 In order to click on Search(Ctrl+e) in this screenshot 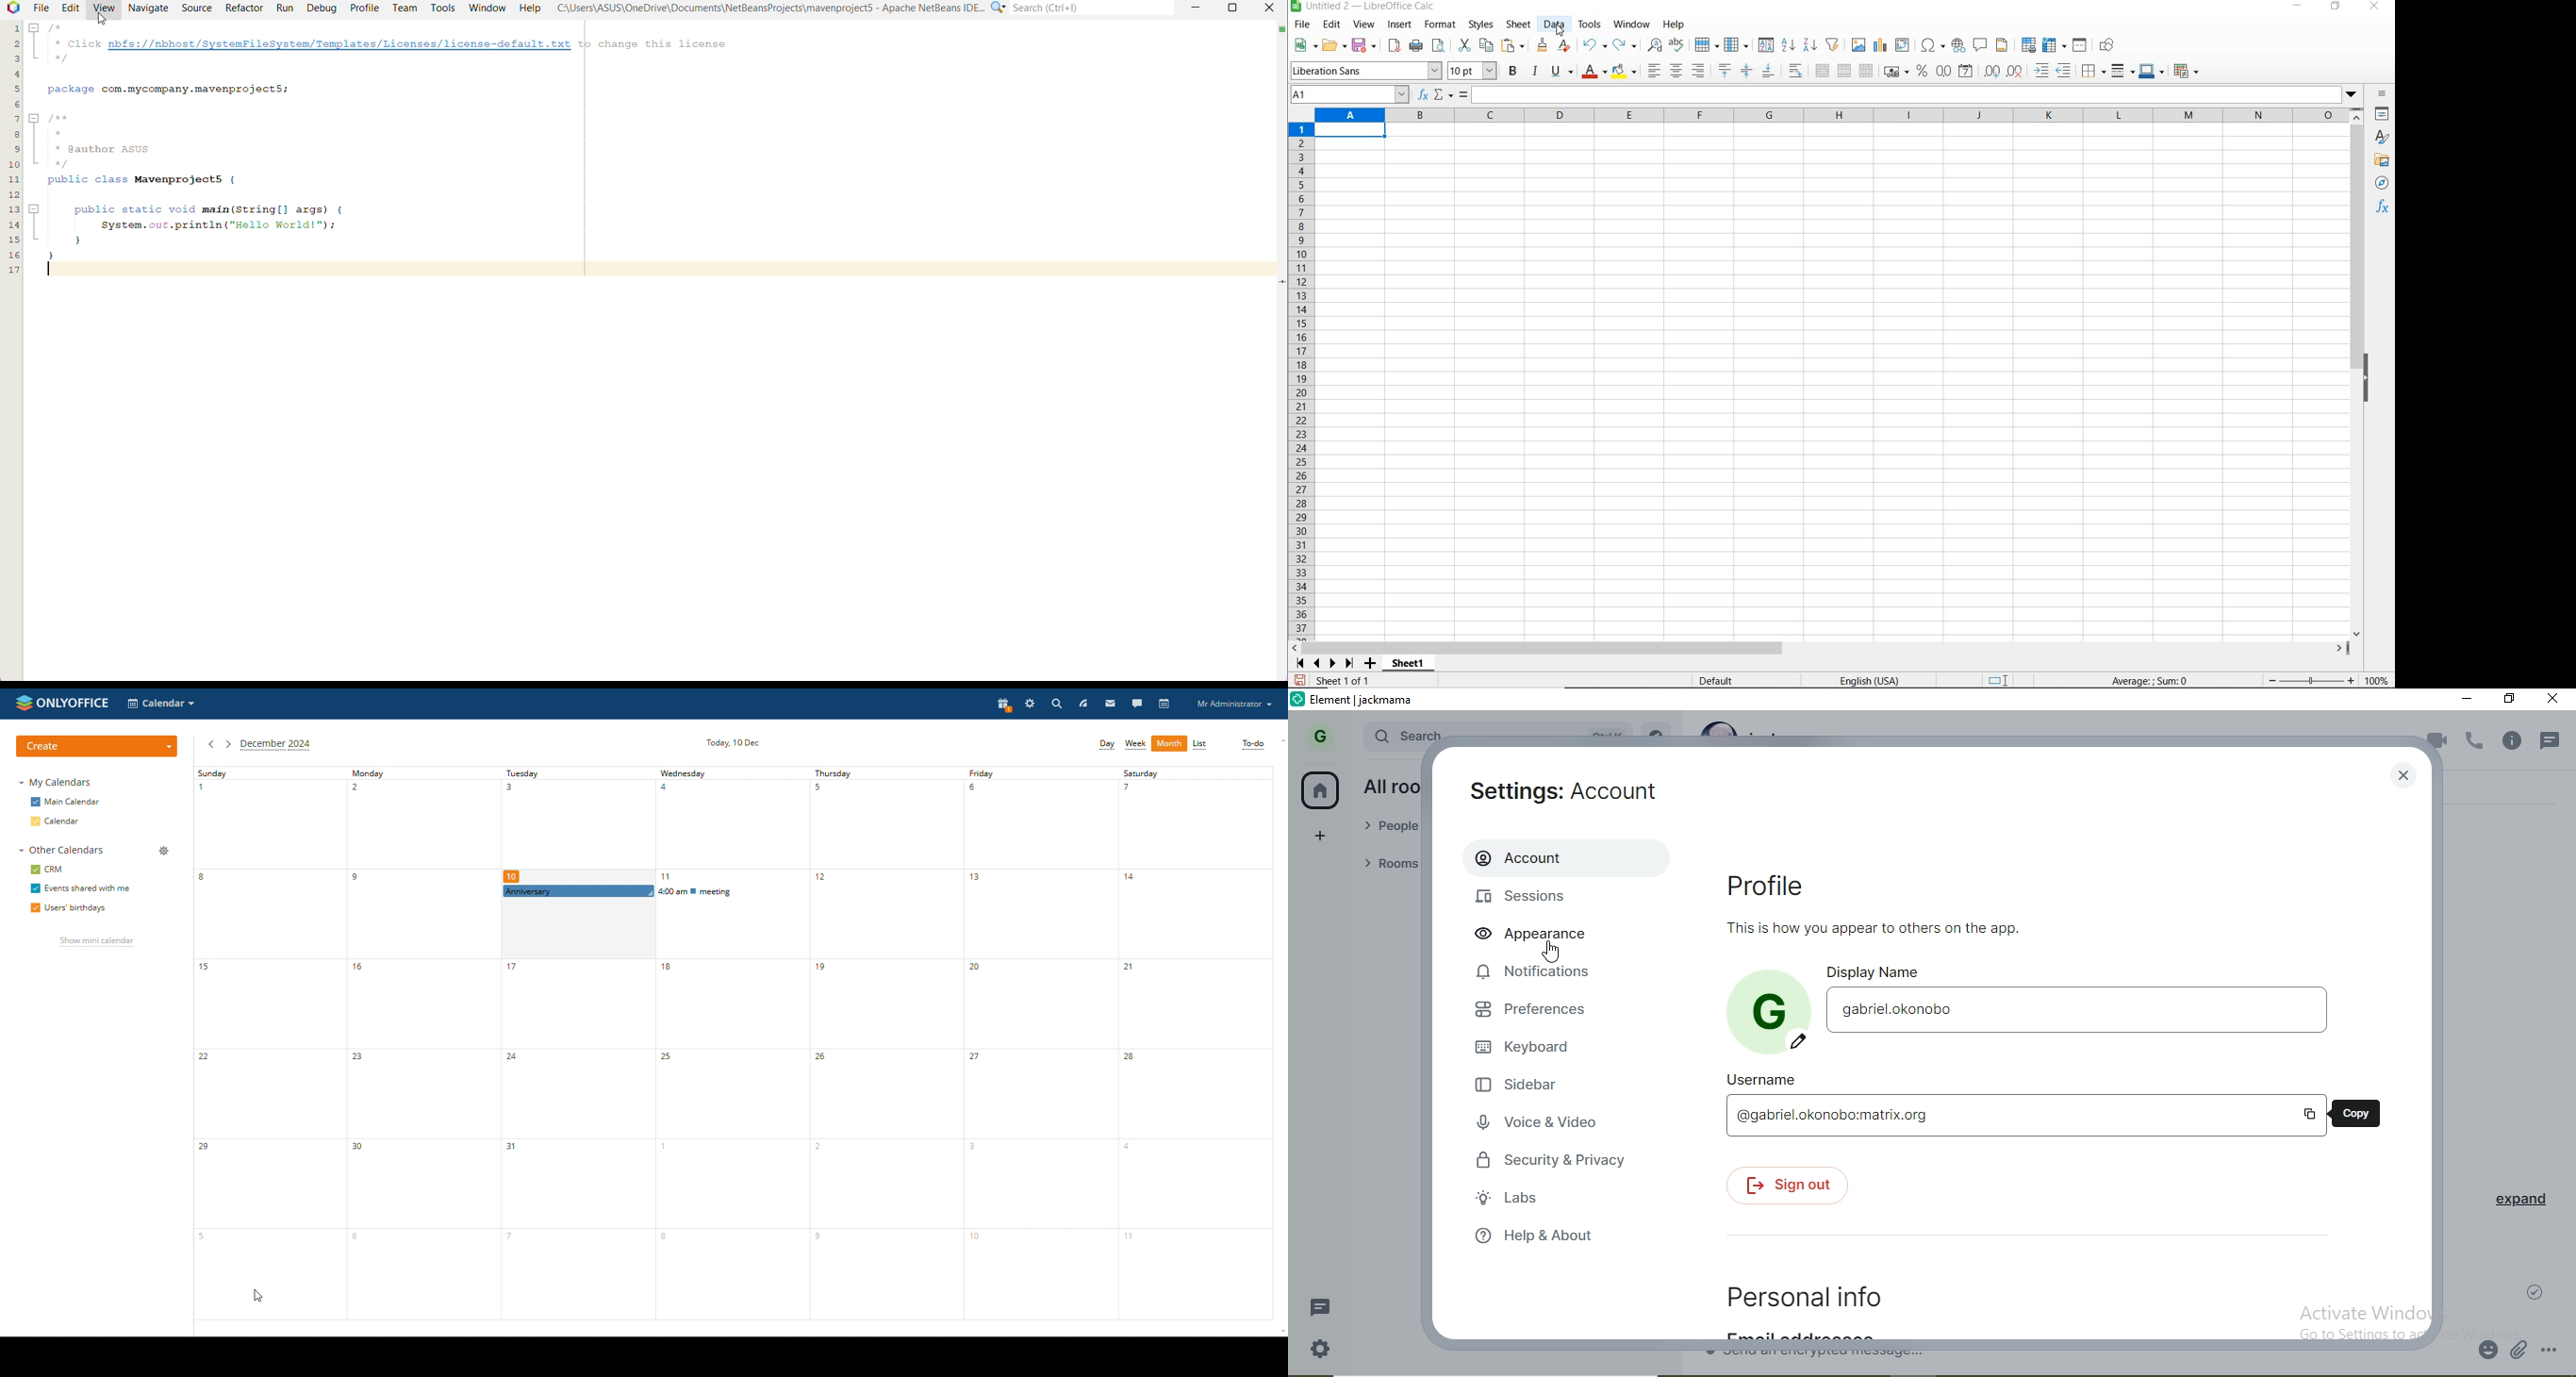, I will do `click(1094, 8)`.